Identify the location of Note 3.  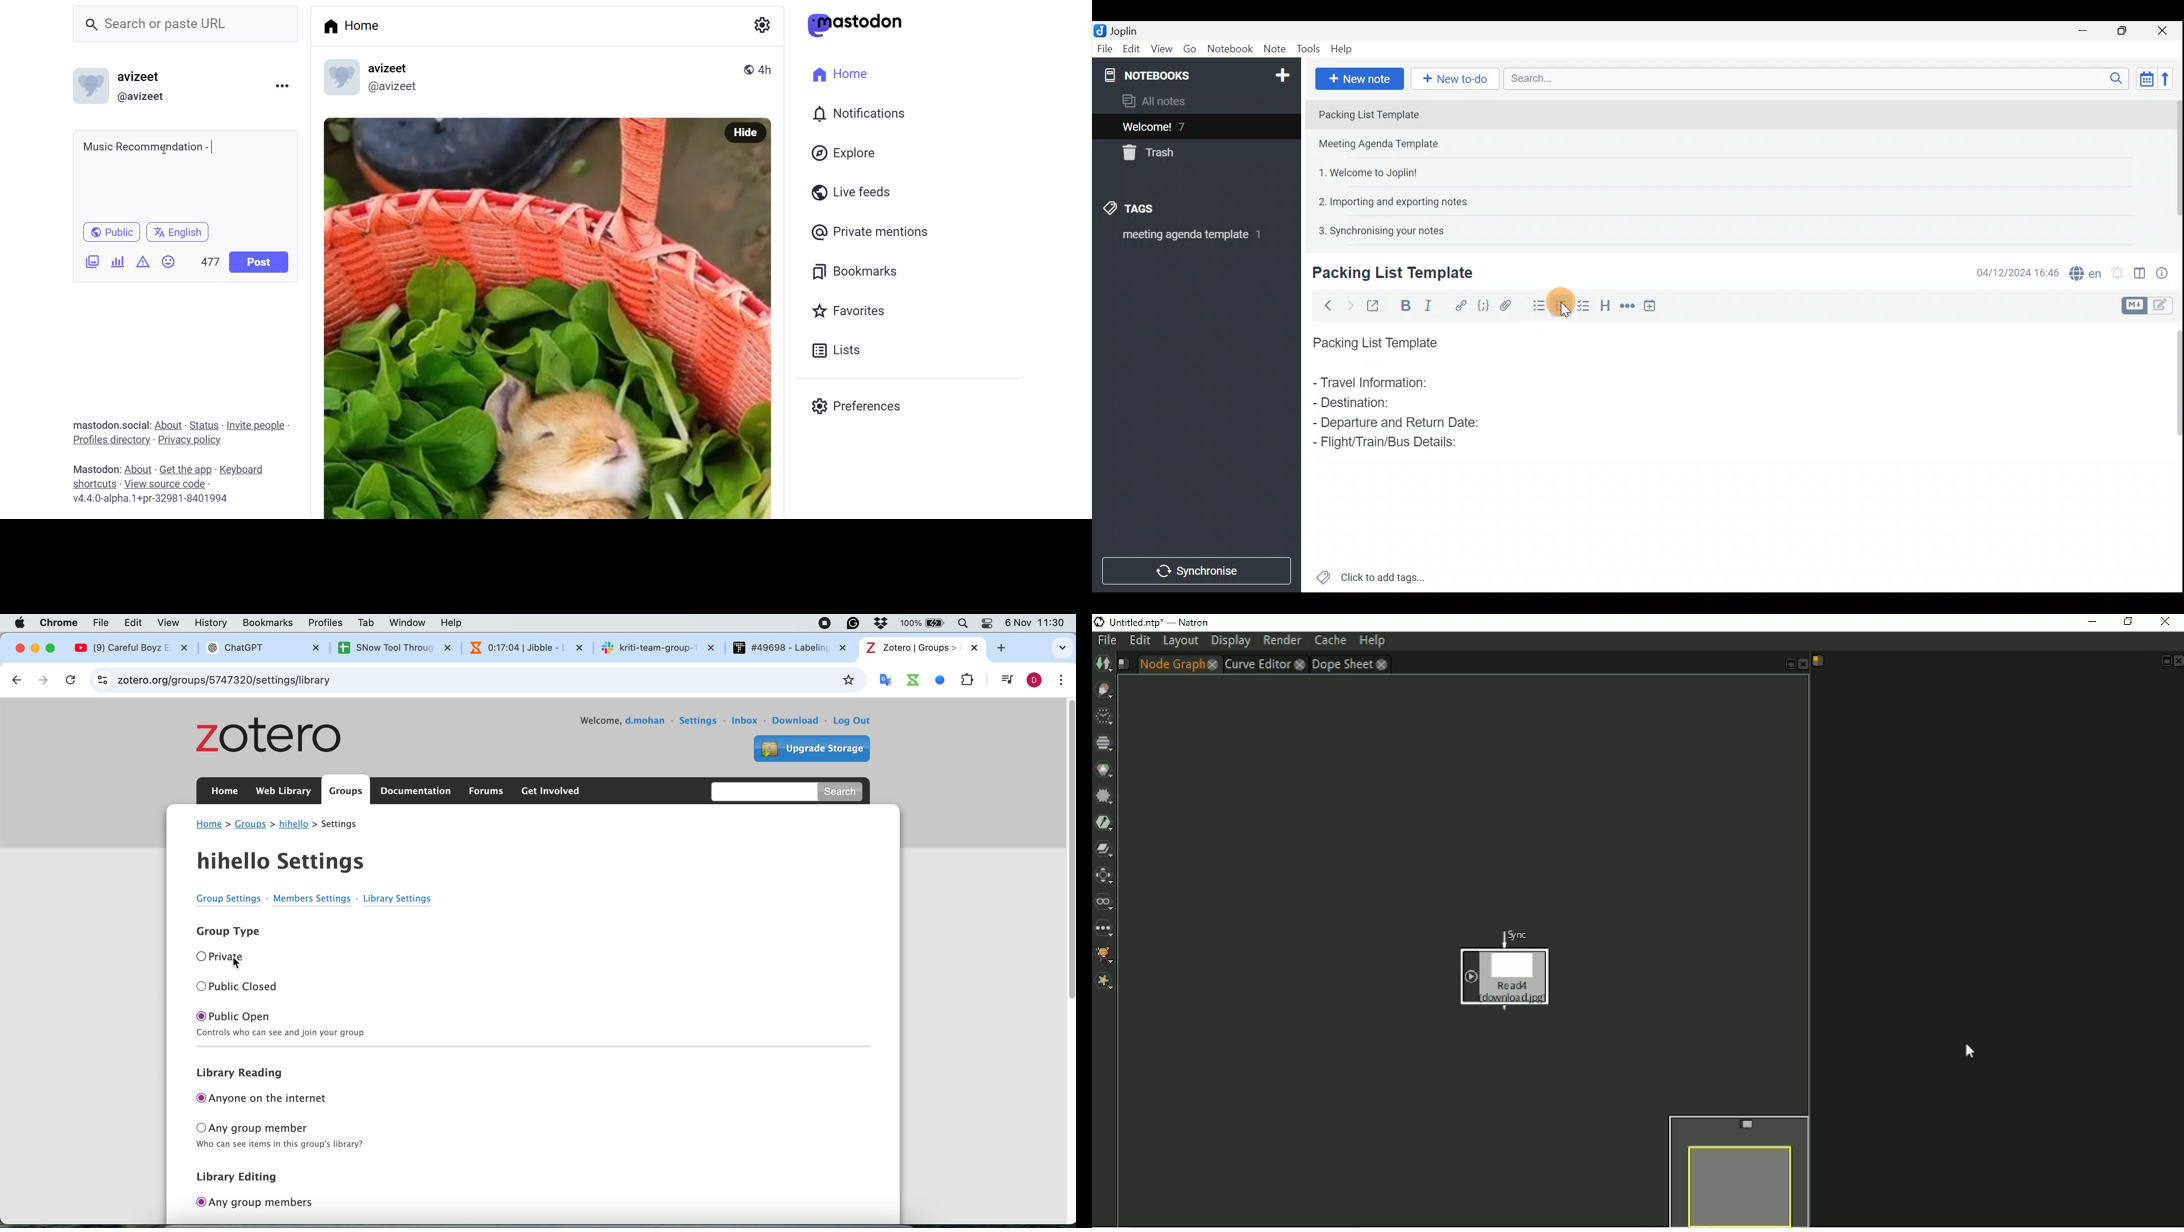
(1364, 171).